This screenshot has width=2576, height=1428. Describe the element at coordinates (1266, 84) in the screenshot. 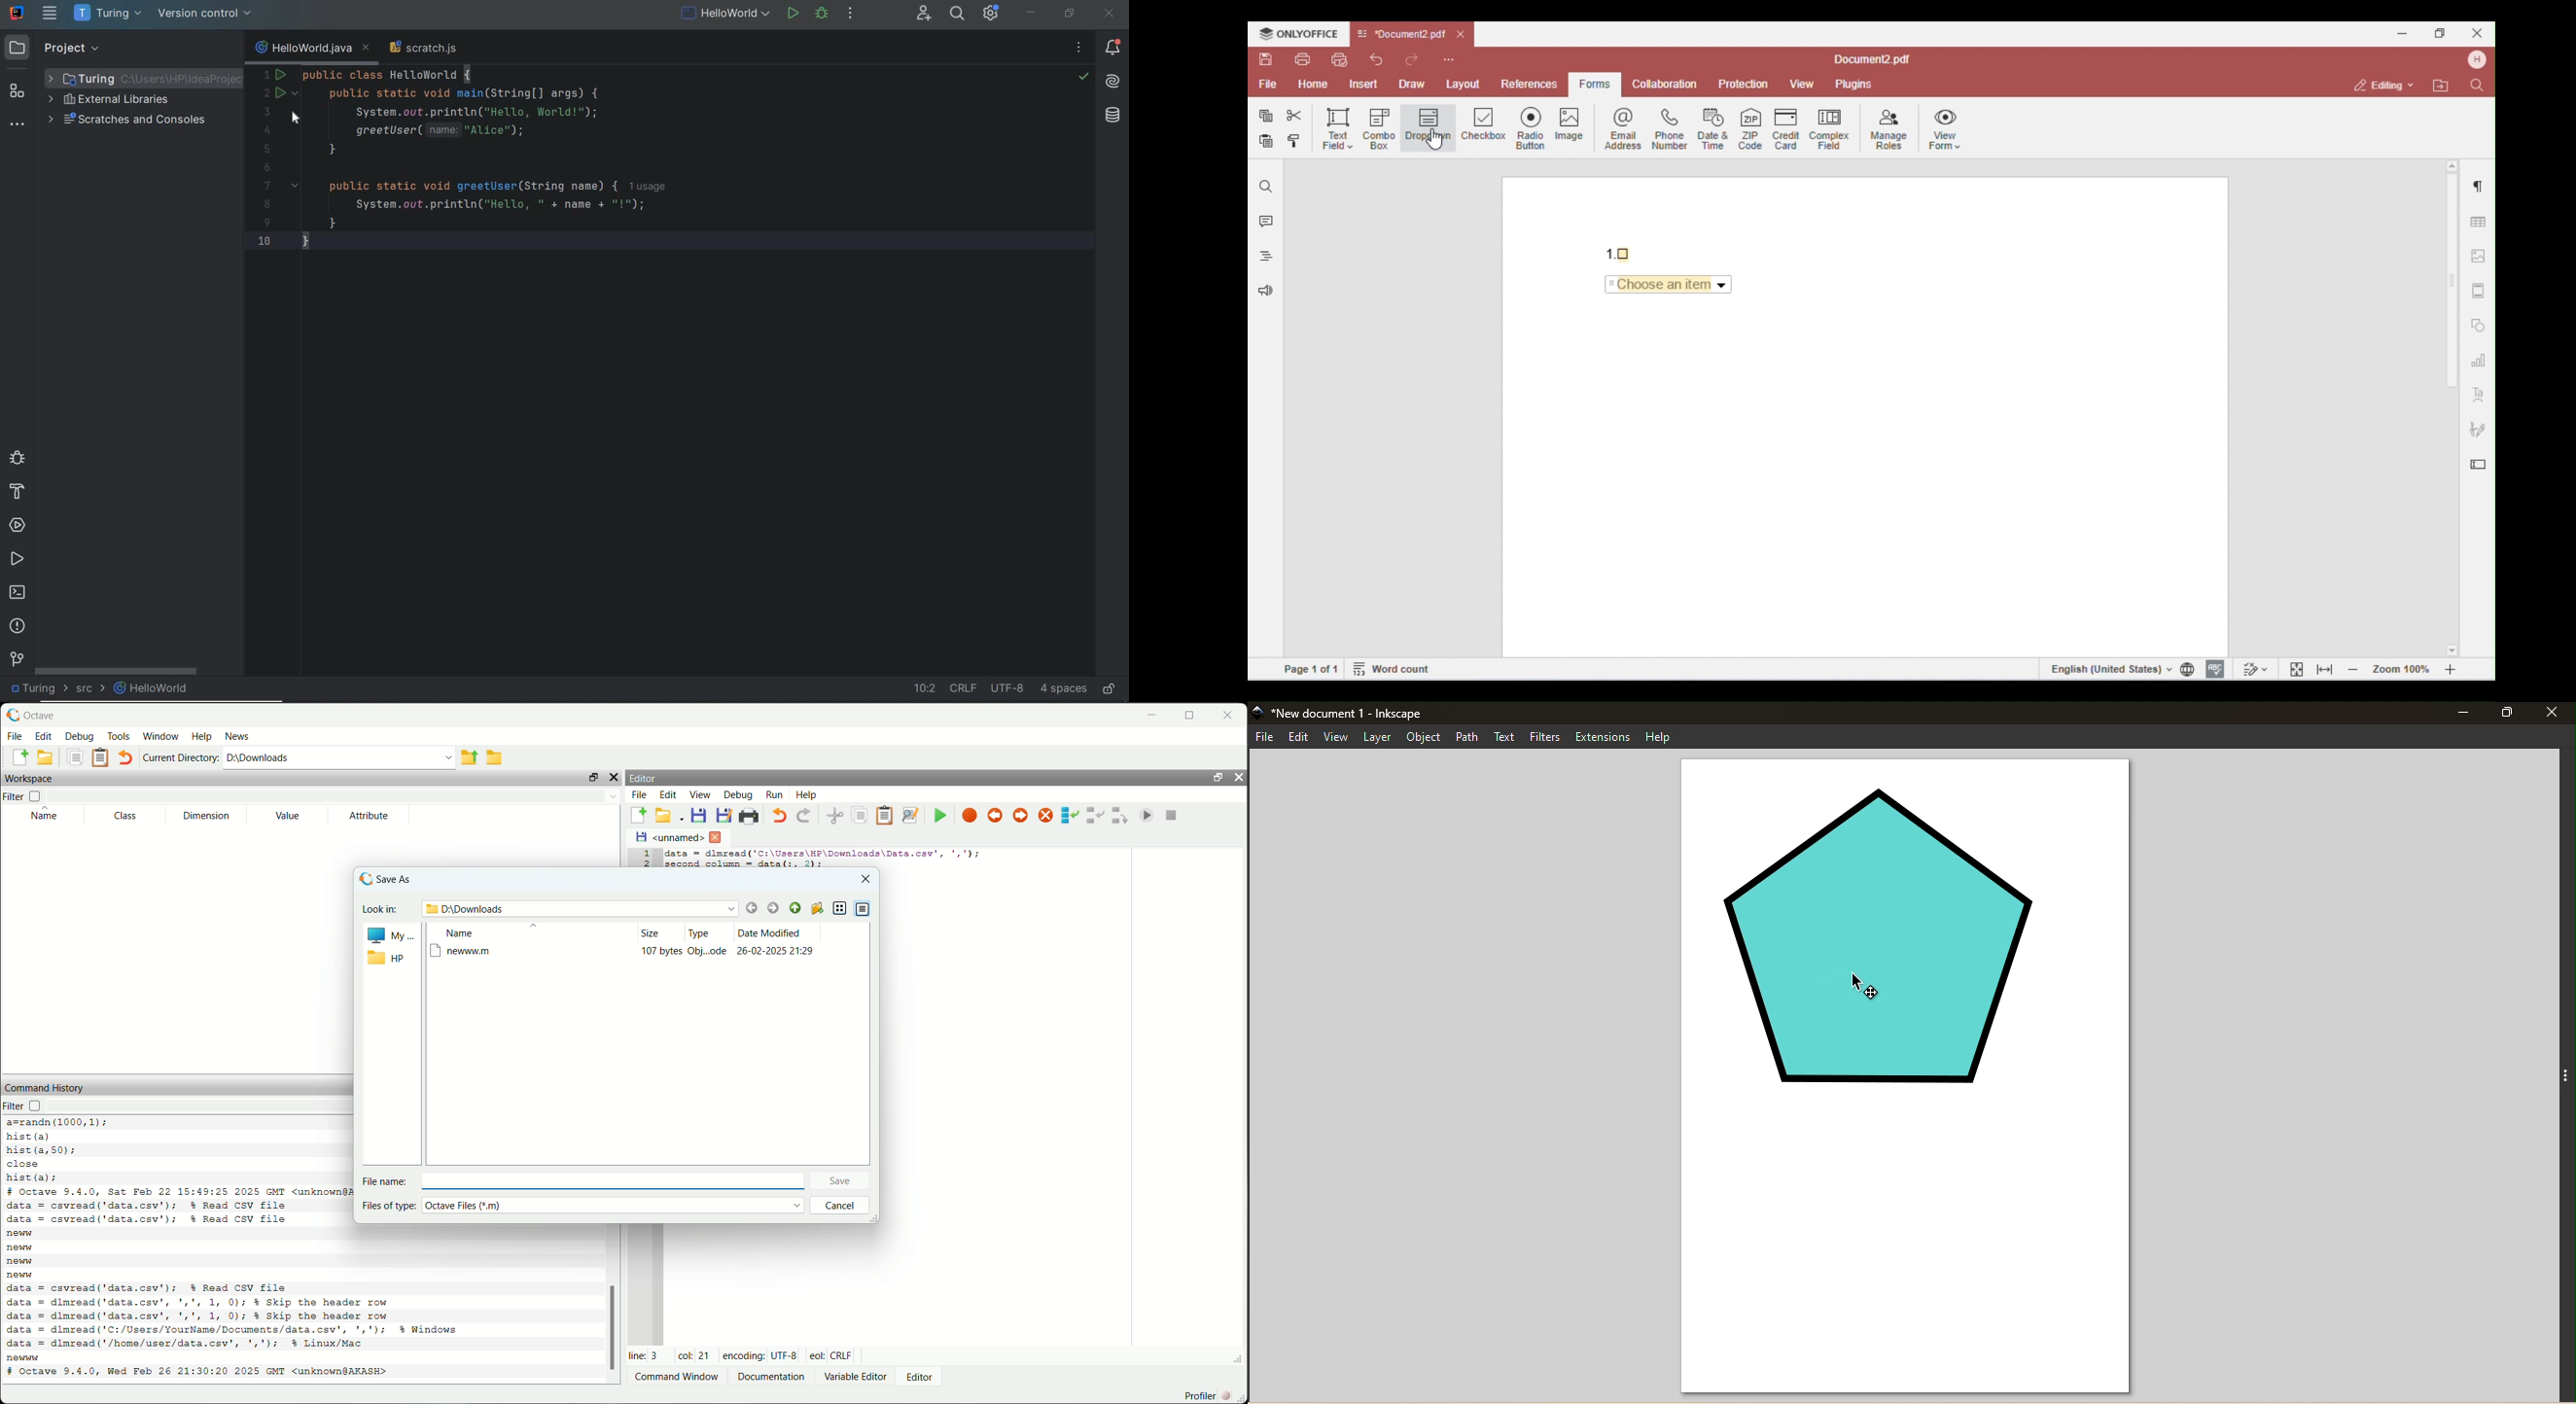

I see `file` at that location.